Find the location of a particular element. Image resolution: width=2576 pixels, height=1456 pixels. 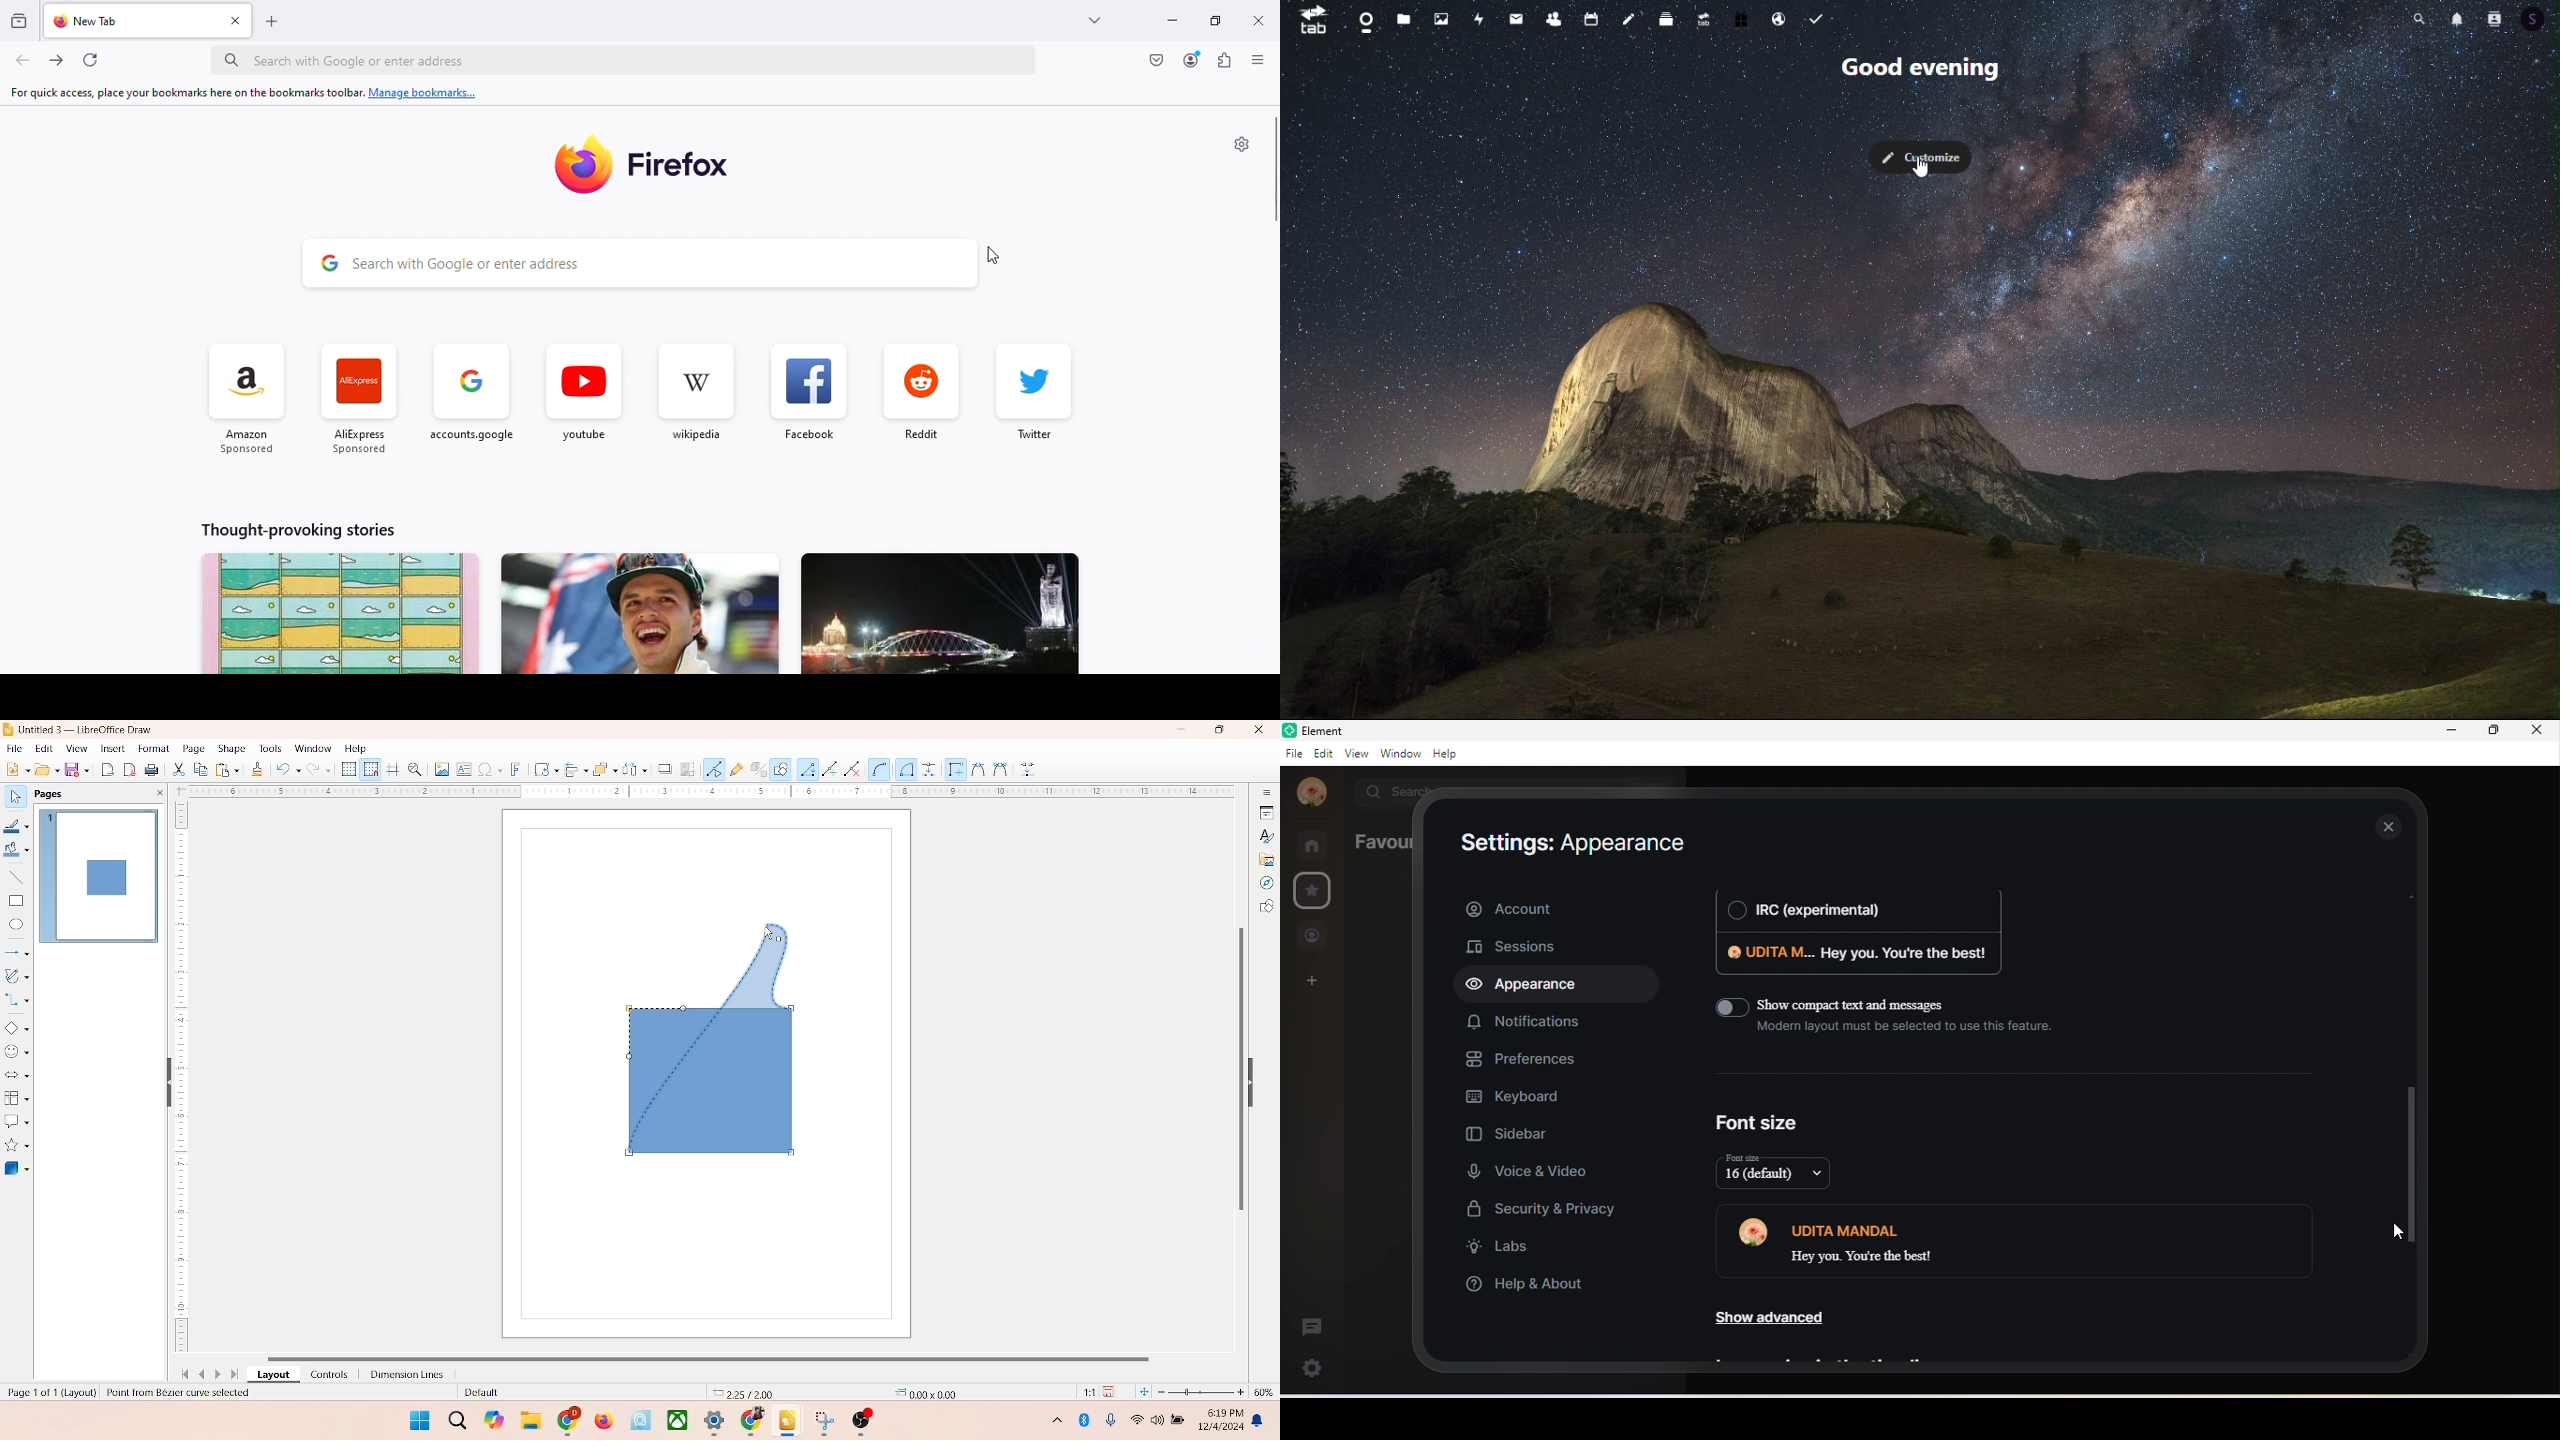

udita m. hey you . you're the best is located at coordinates (1854, 958).